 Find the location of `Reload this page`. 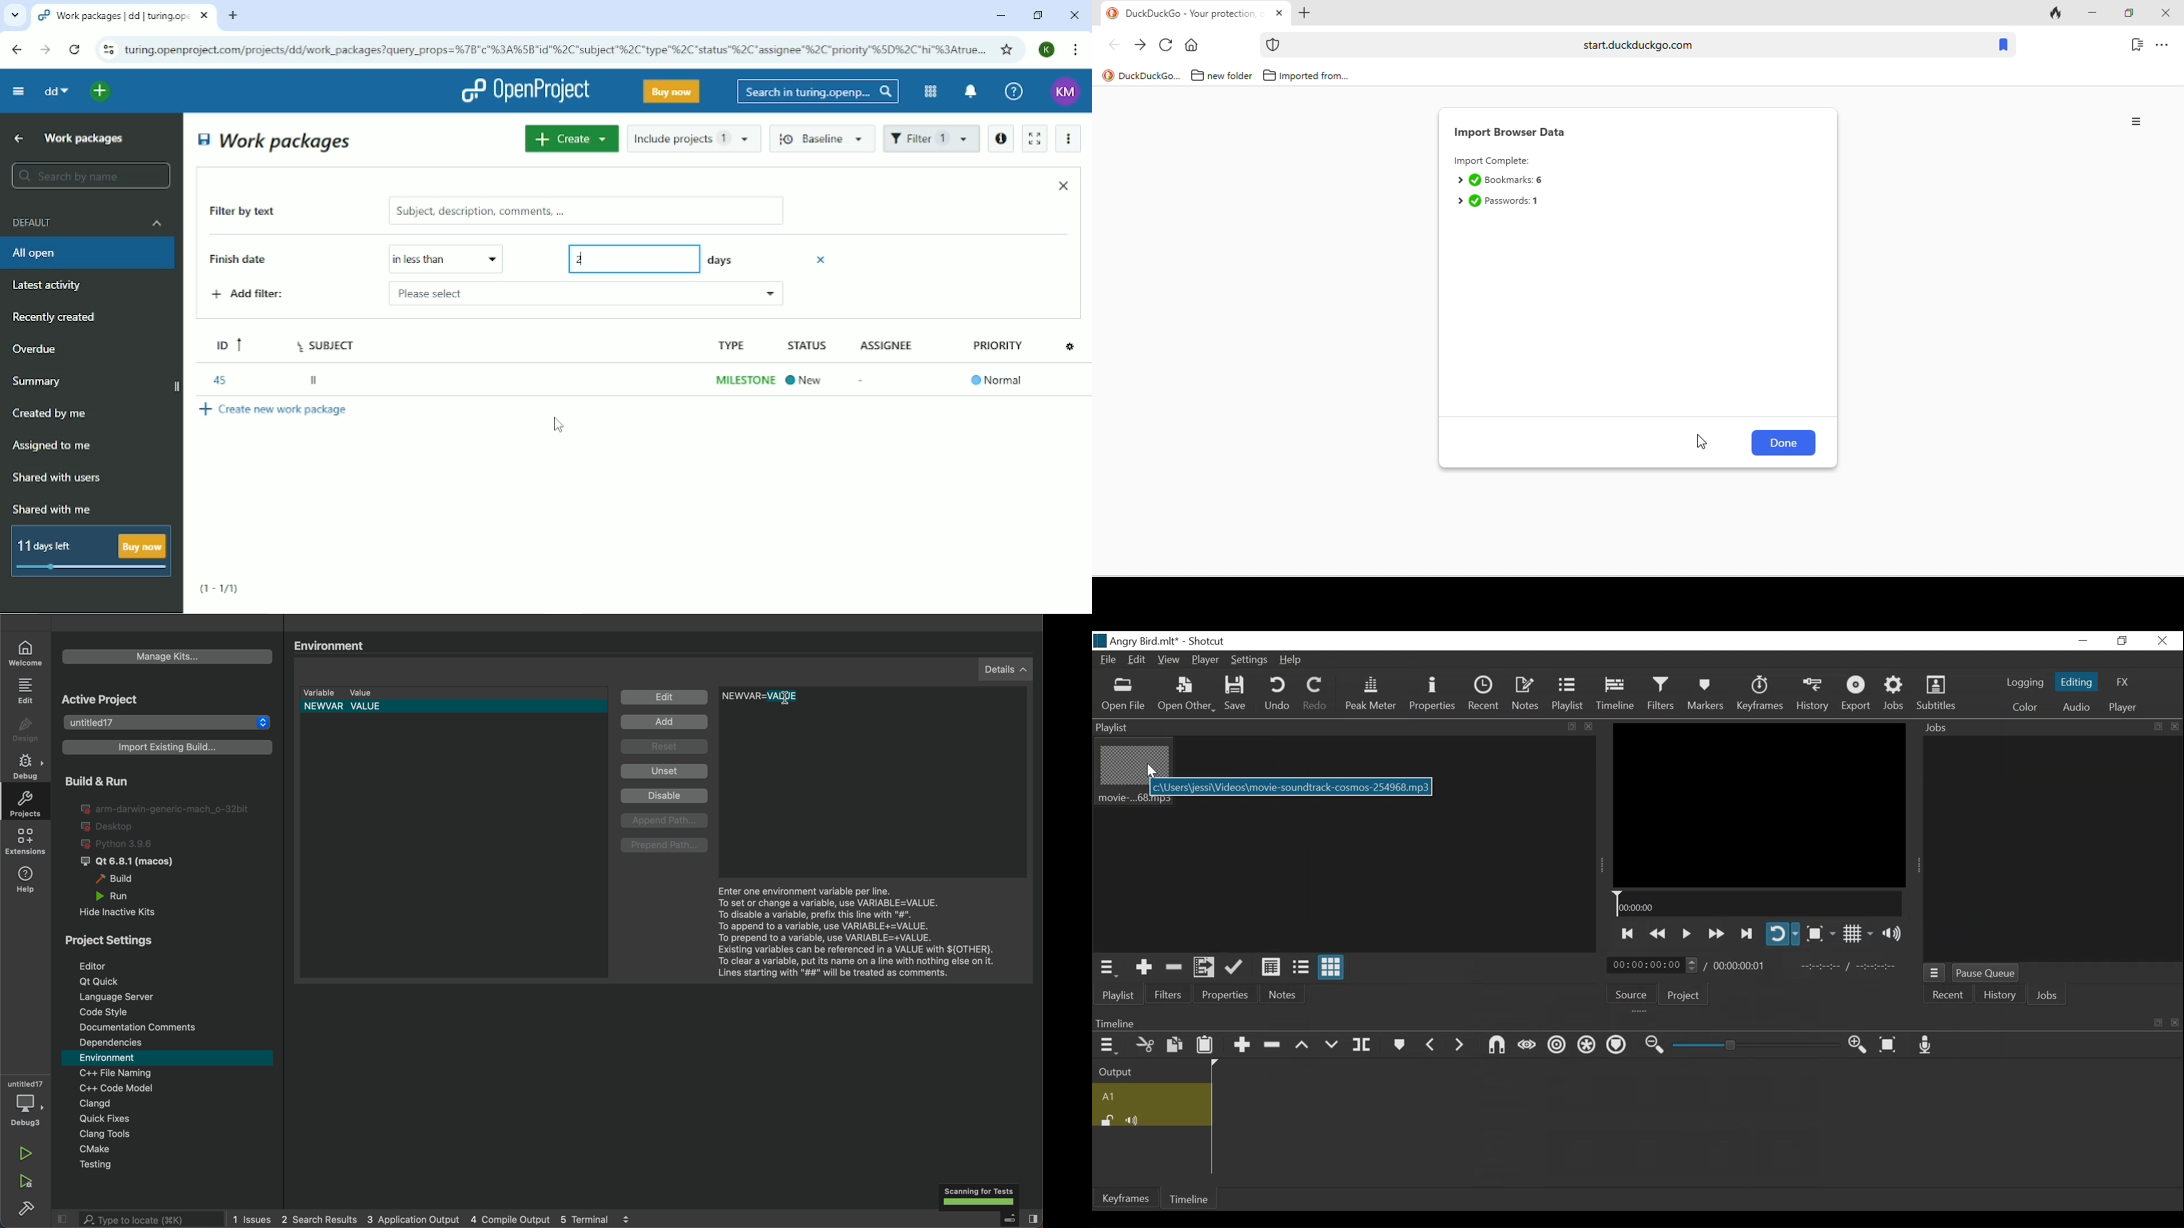

Reload this page is located at coordinates (74, 49).